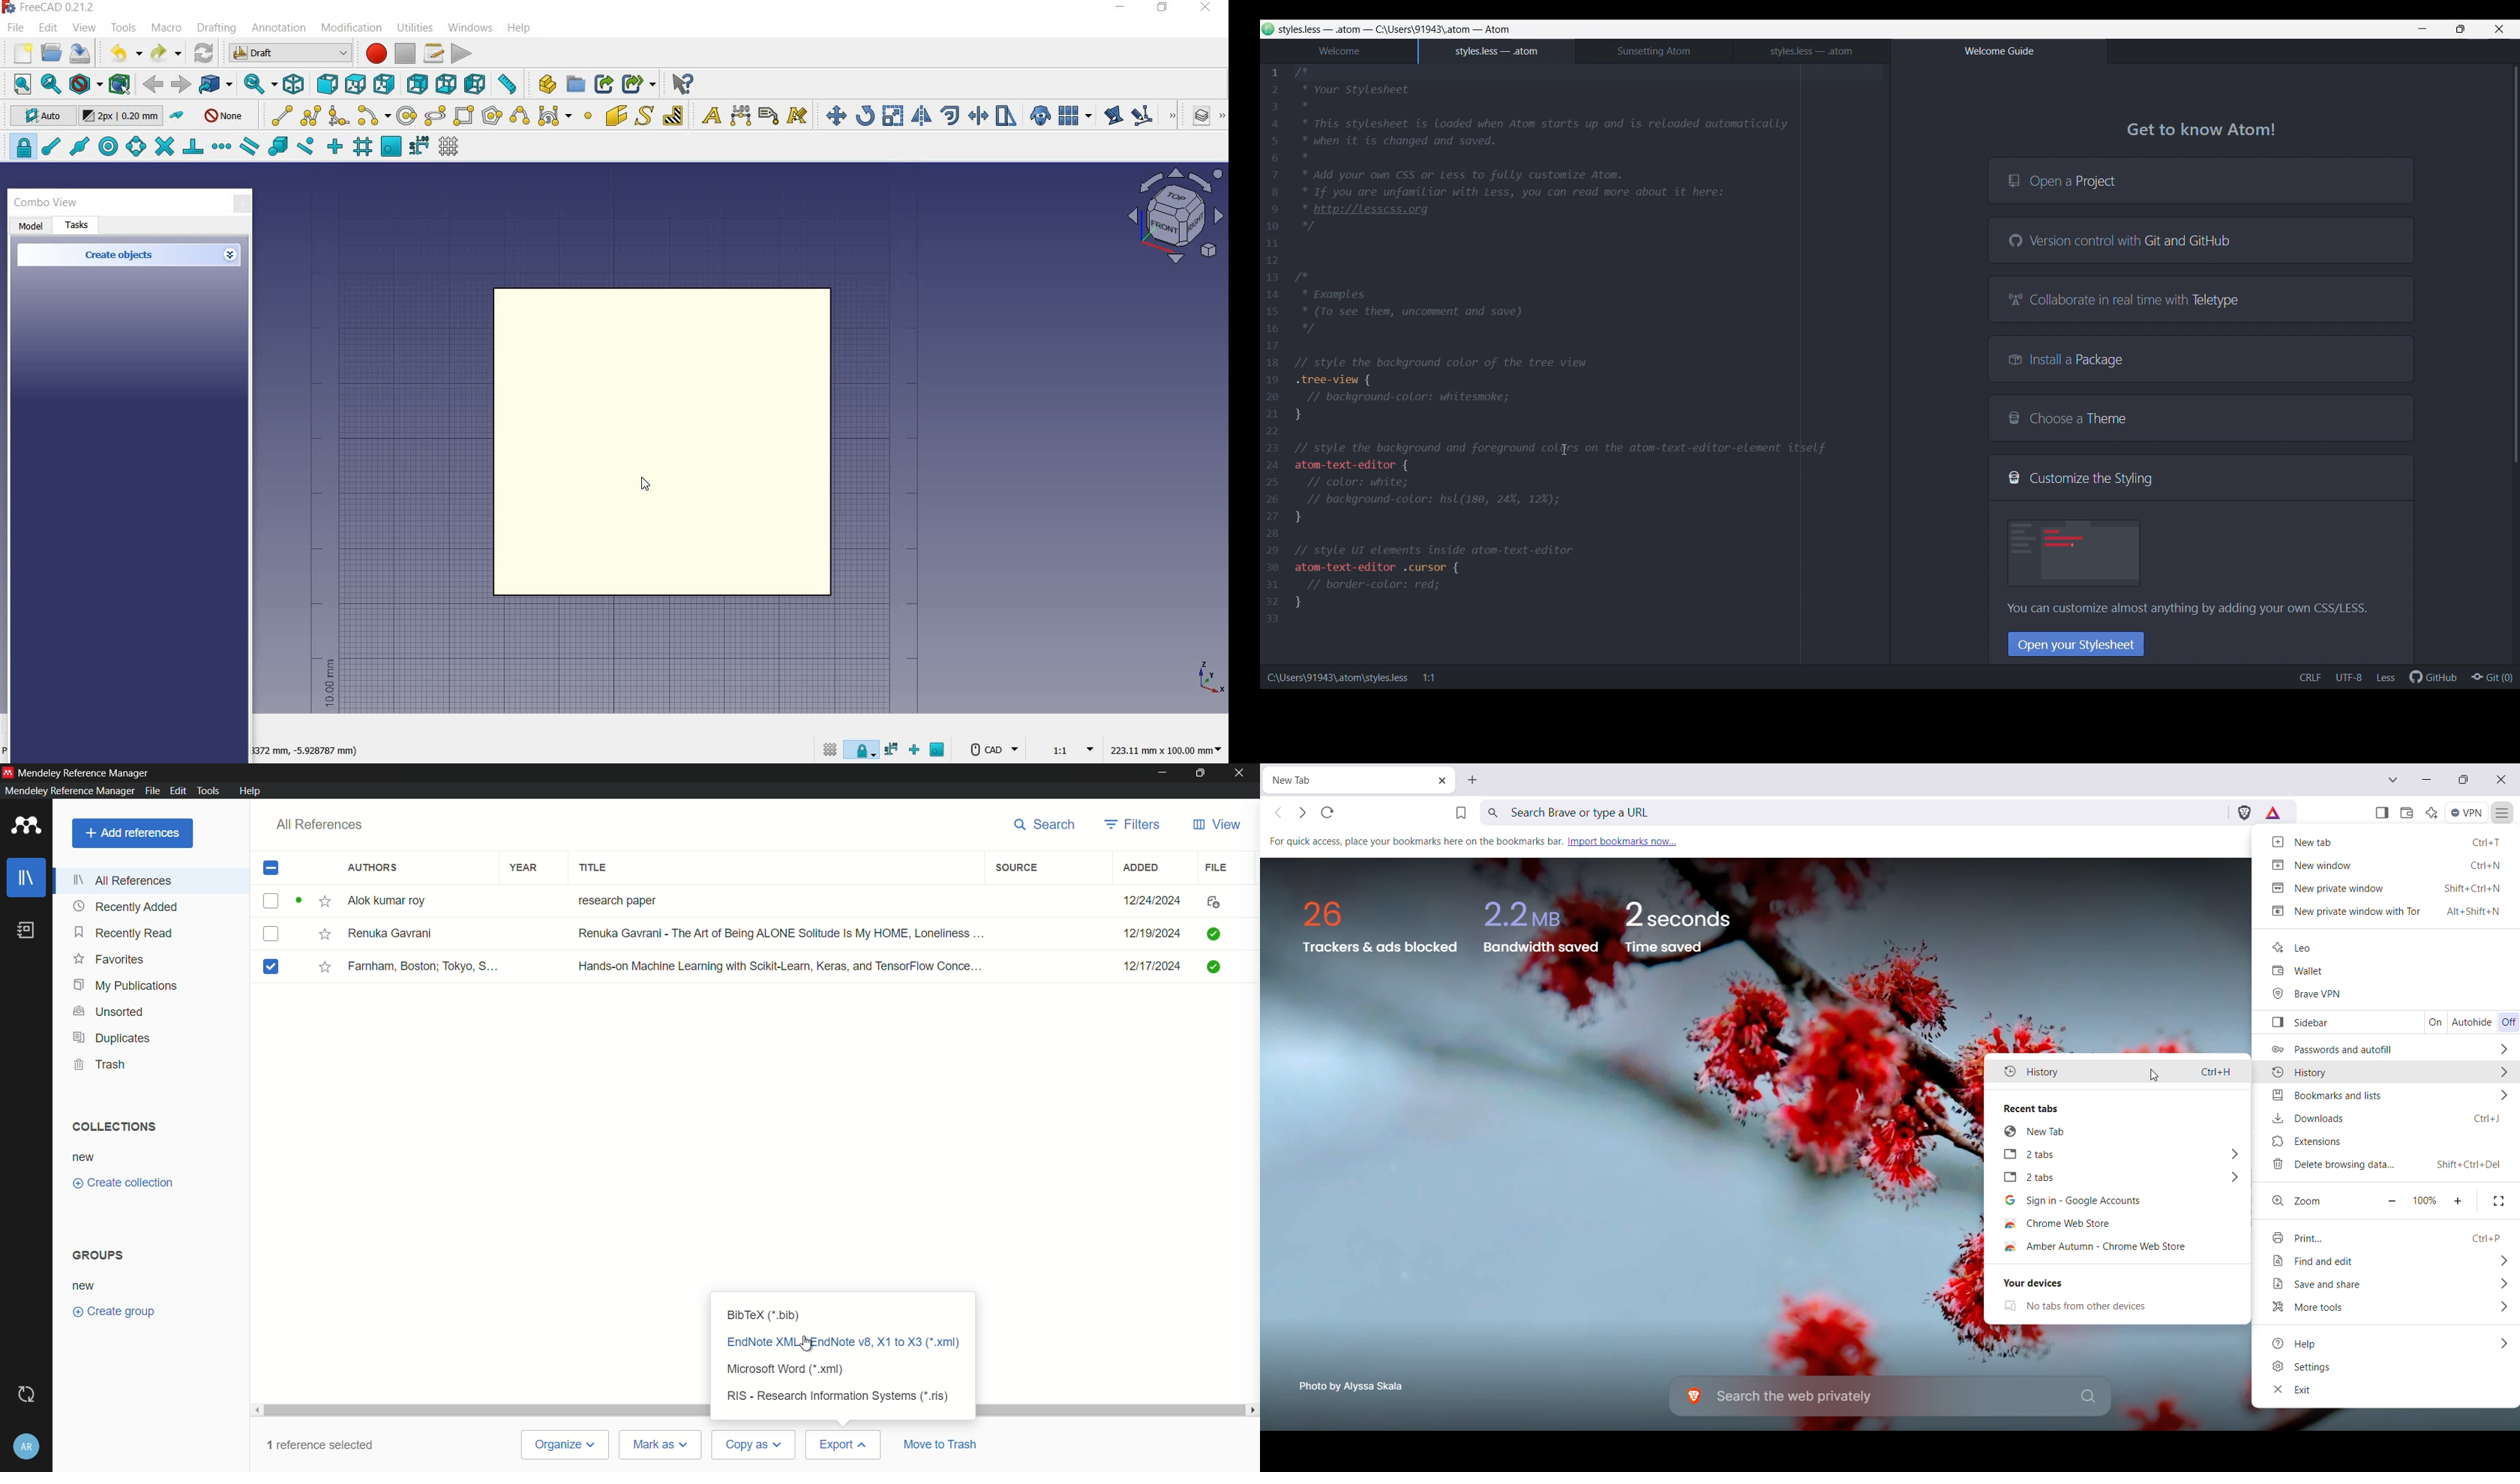 The width and height of the screenshot is (2520, 1484). What do you see at coordinates (2459, 1200) in the screenshot?
I see `Make Text Larger` at bounding box center [2459, 1200].